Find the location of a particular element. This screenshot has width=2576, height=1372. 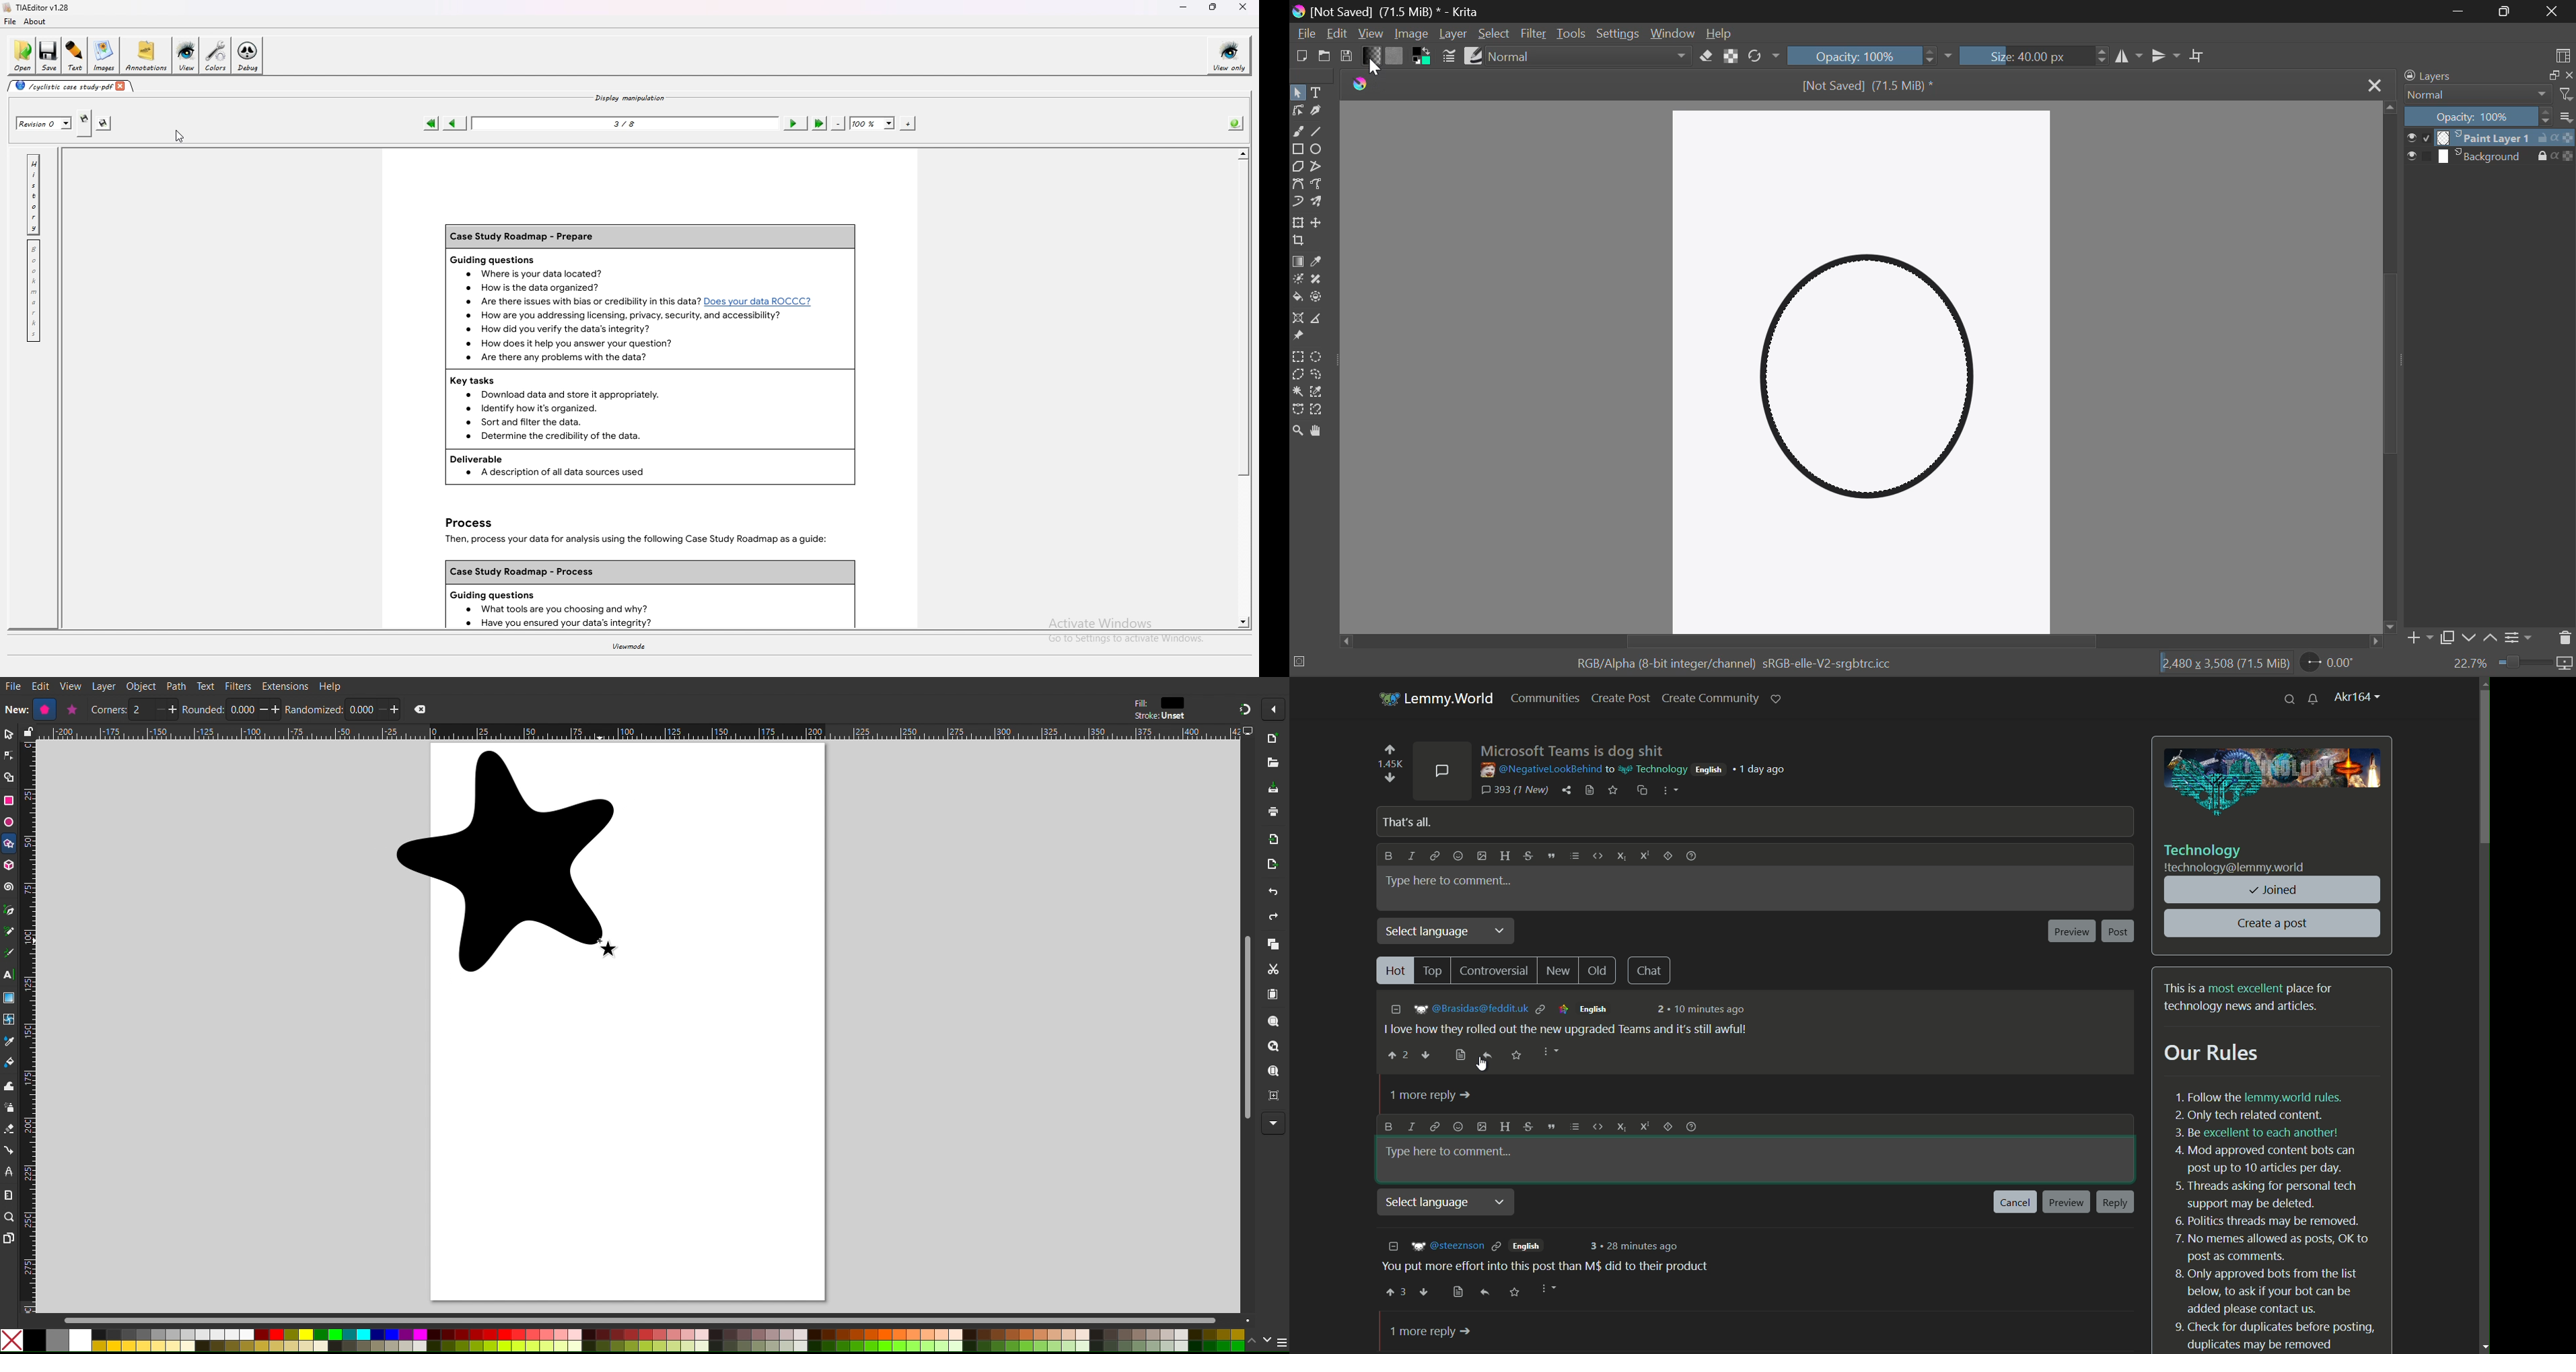

Measurement is located at coordinates (1321, 320).